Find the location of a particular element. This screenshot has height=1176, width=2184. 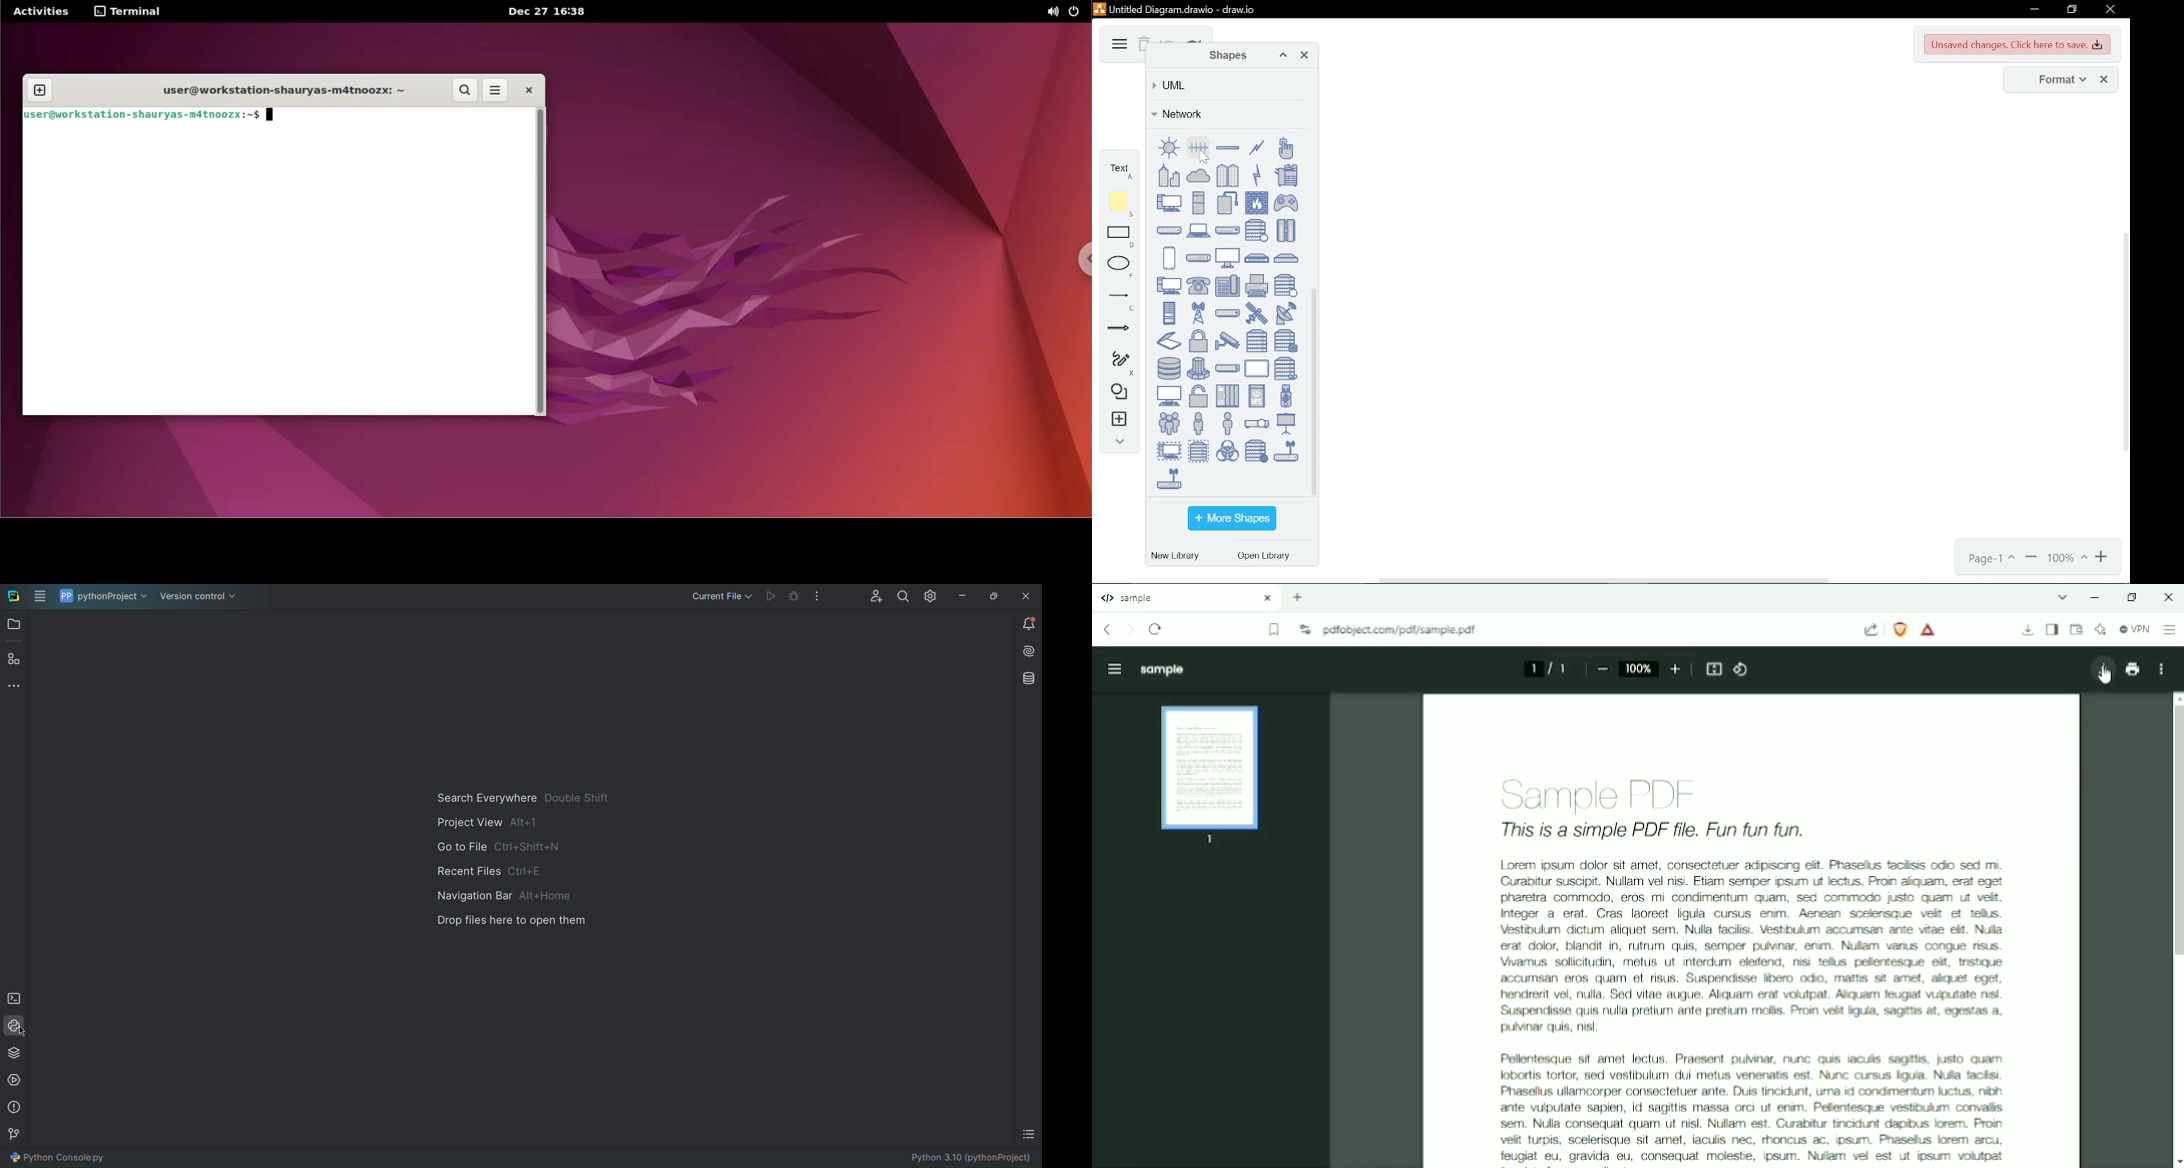

Page number is located at coordinates (1544, 668).